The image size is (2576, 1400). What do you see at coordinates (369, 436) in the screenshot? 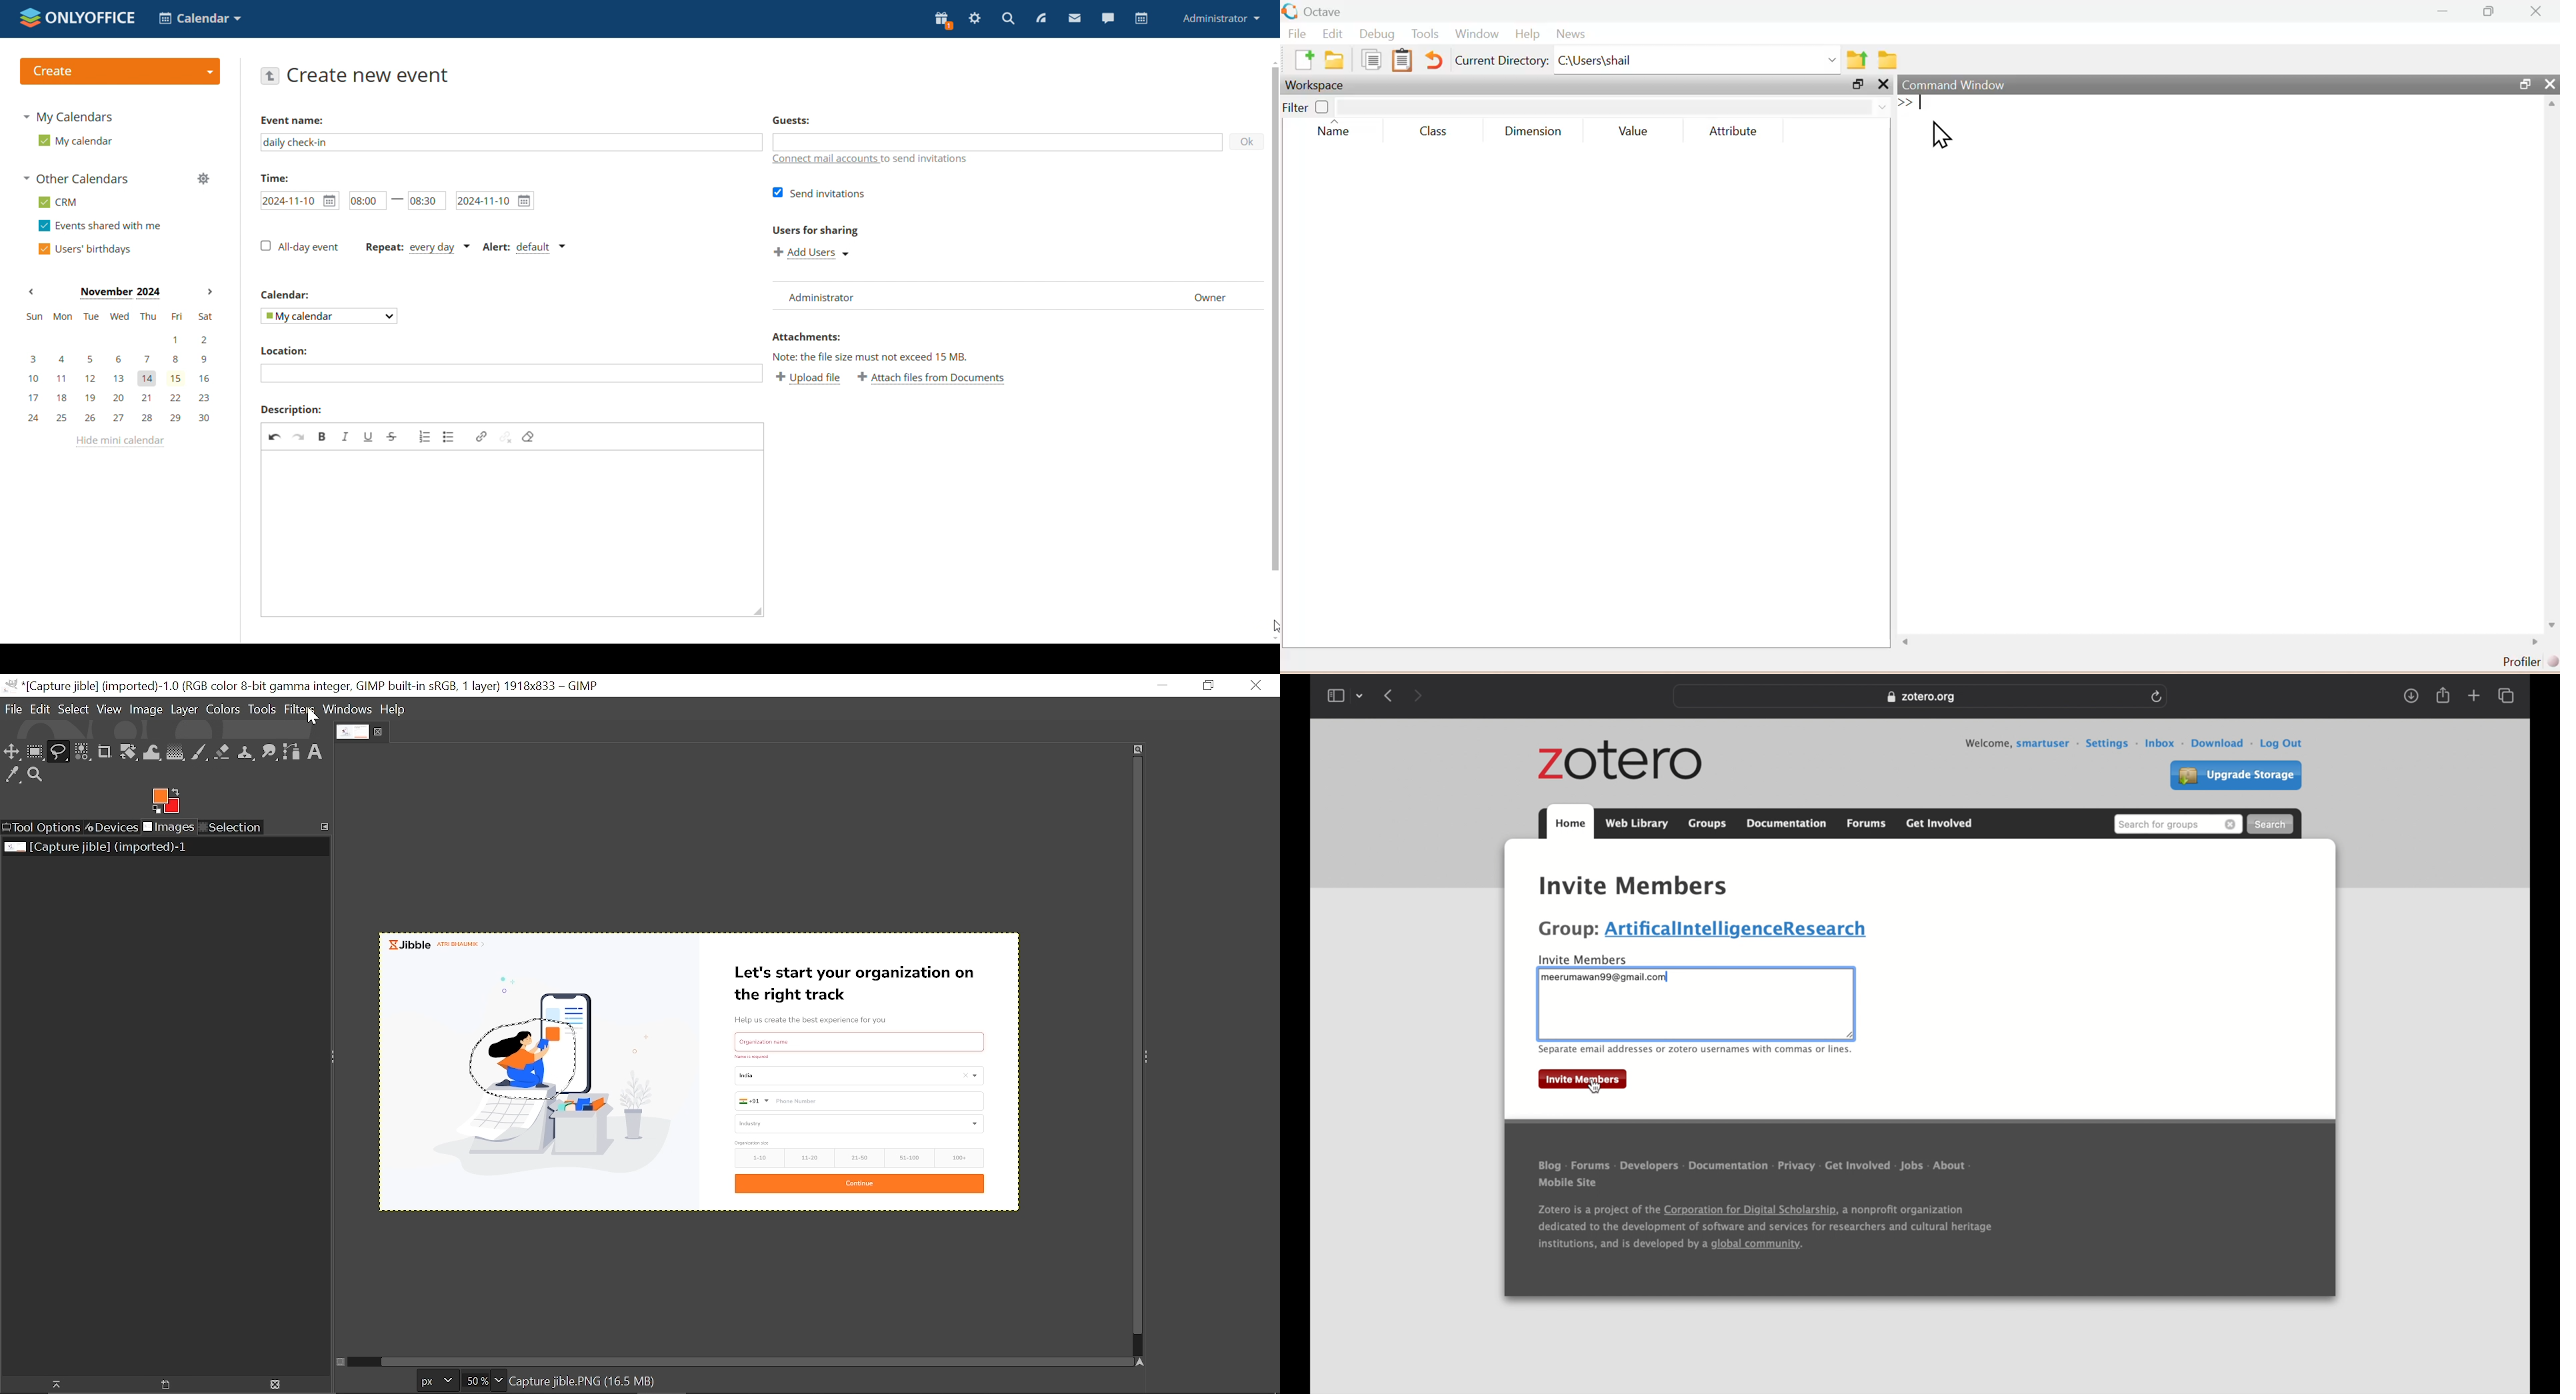
I see `underline` at bounding box center [369, 436].